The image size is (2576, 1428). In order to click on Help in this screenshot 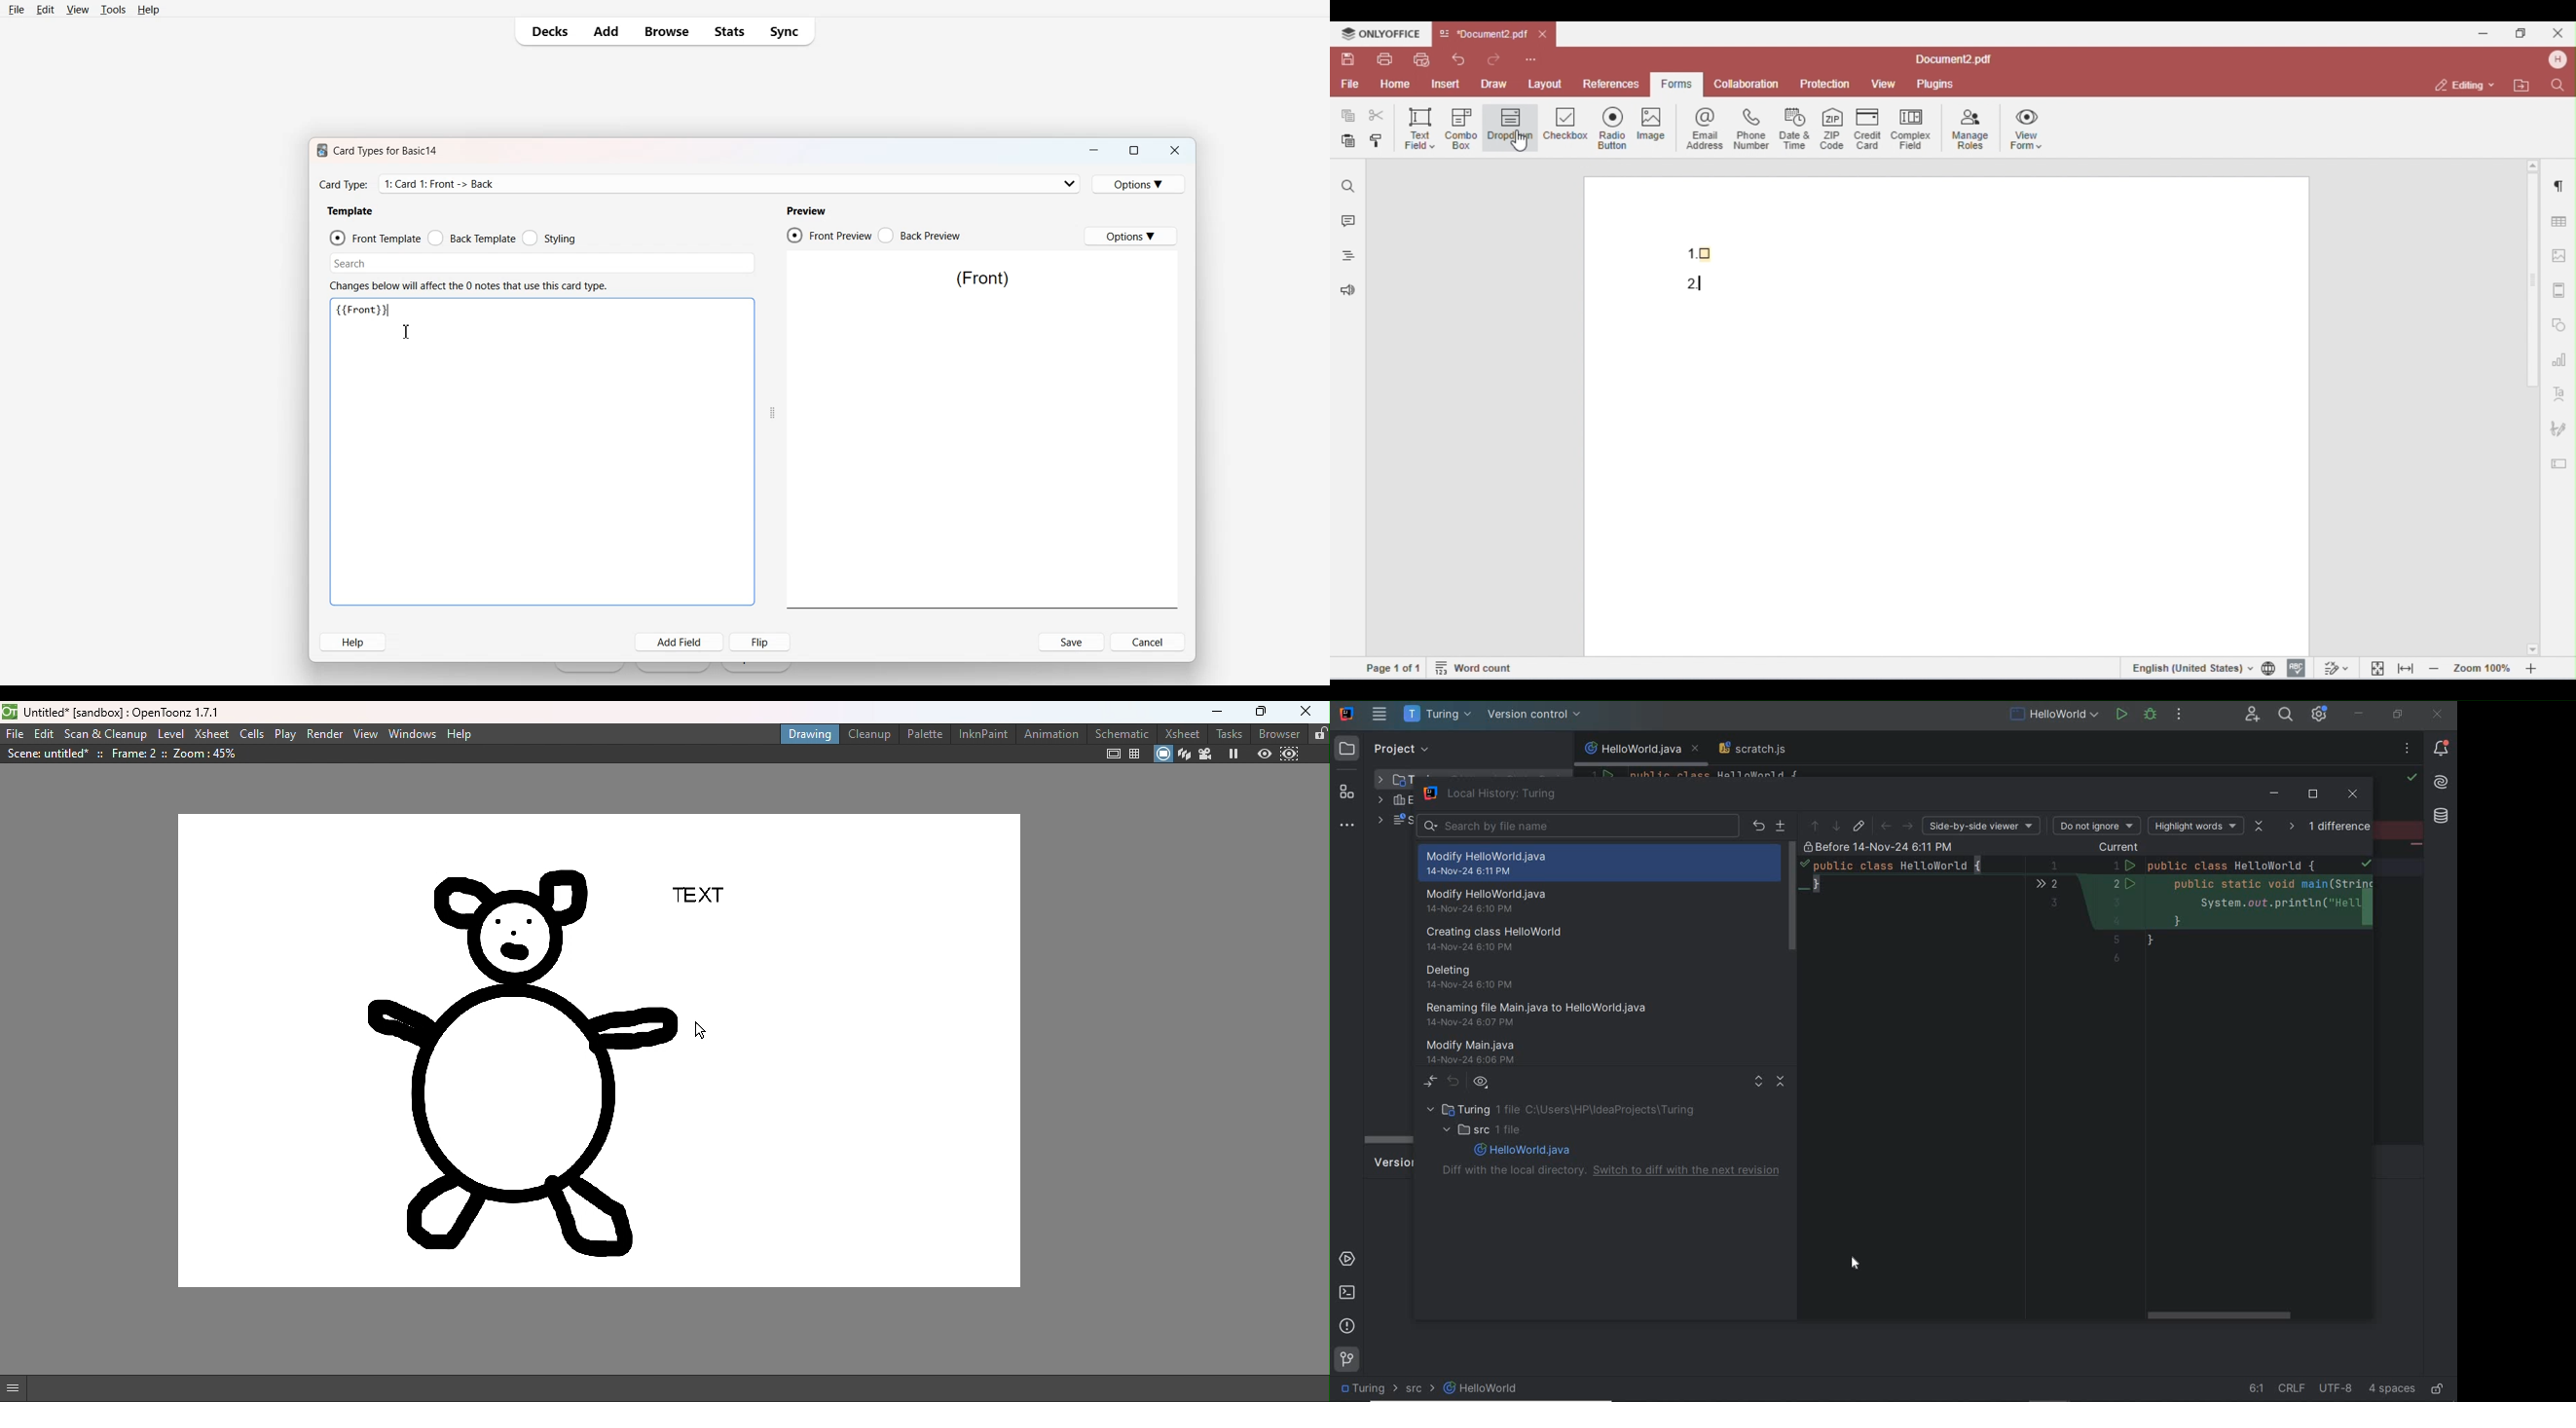, I will do `click(353, 642)`.